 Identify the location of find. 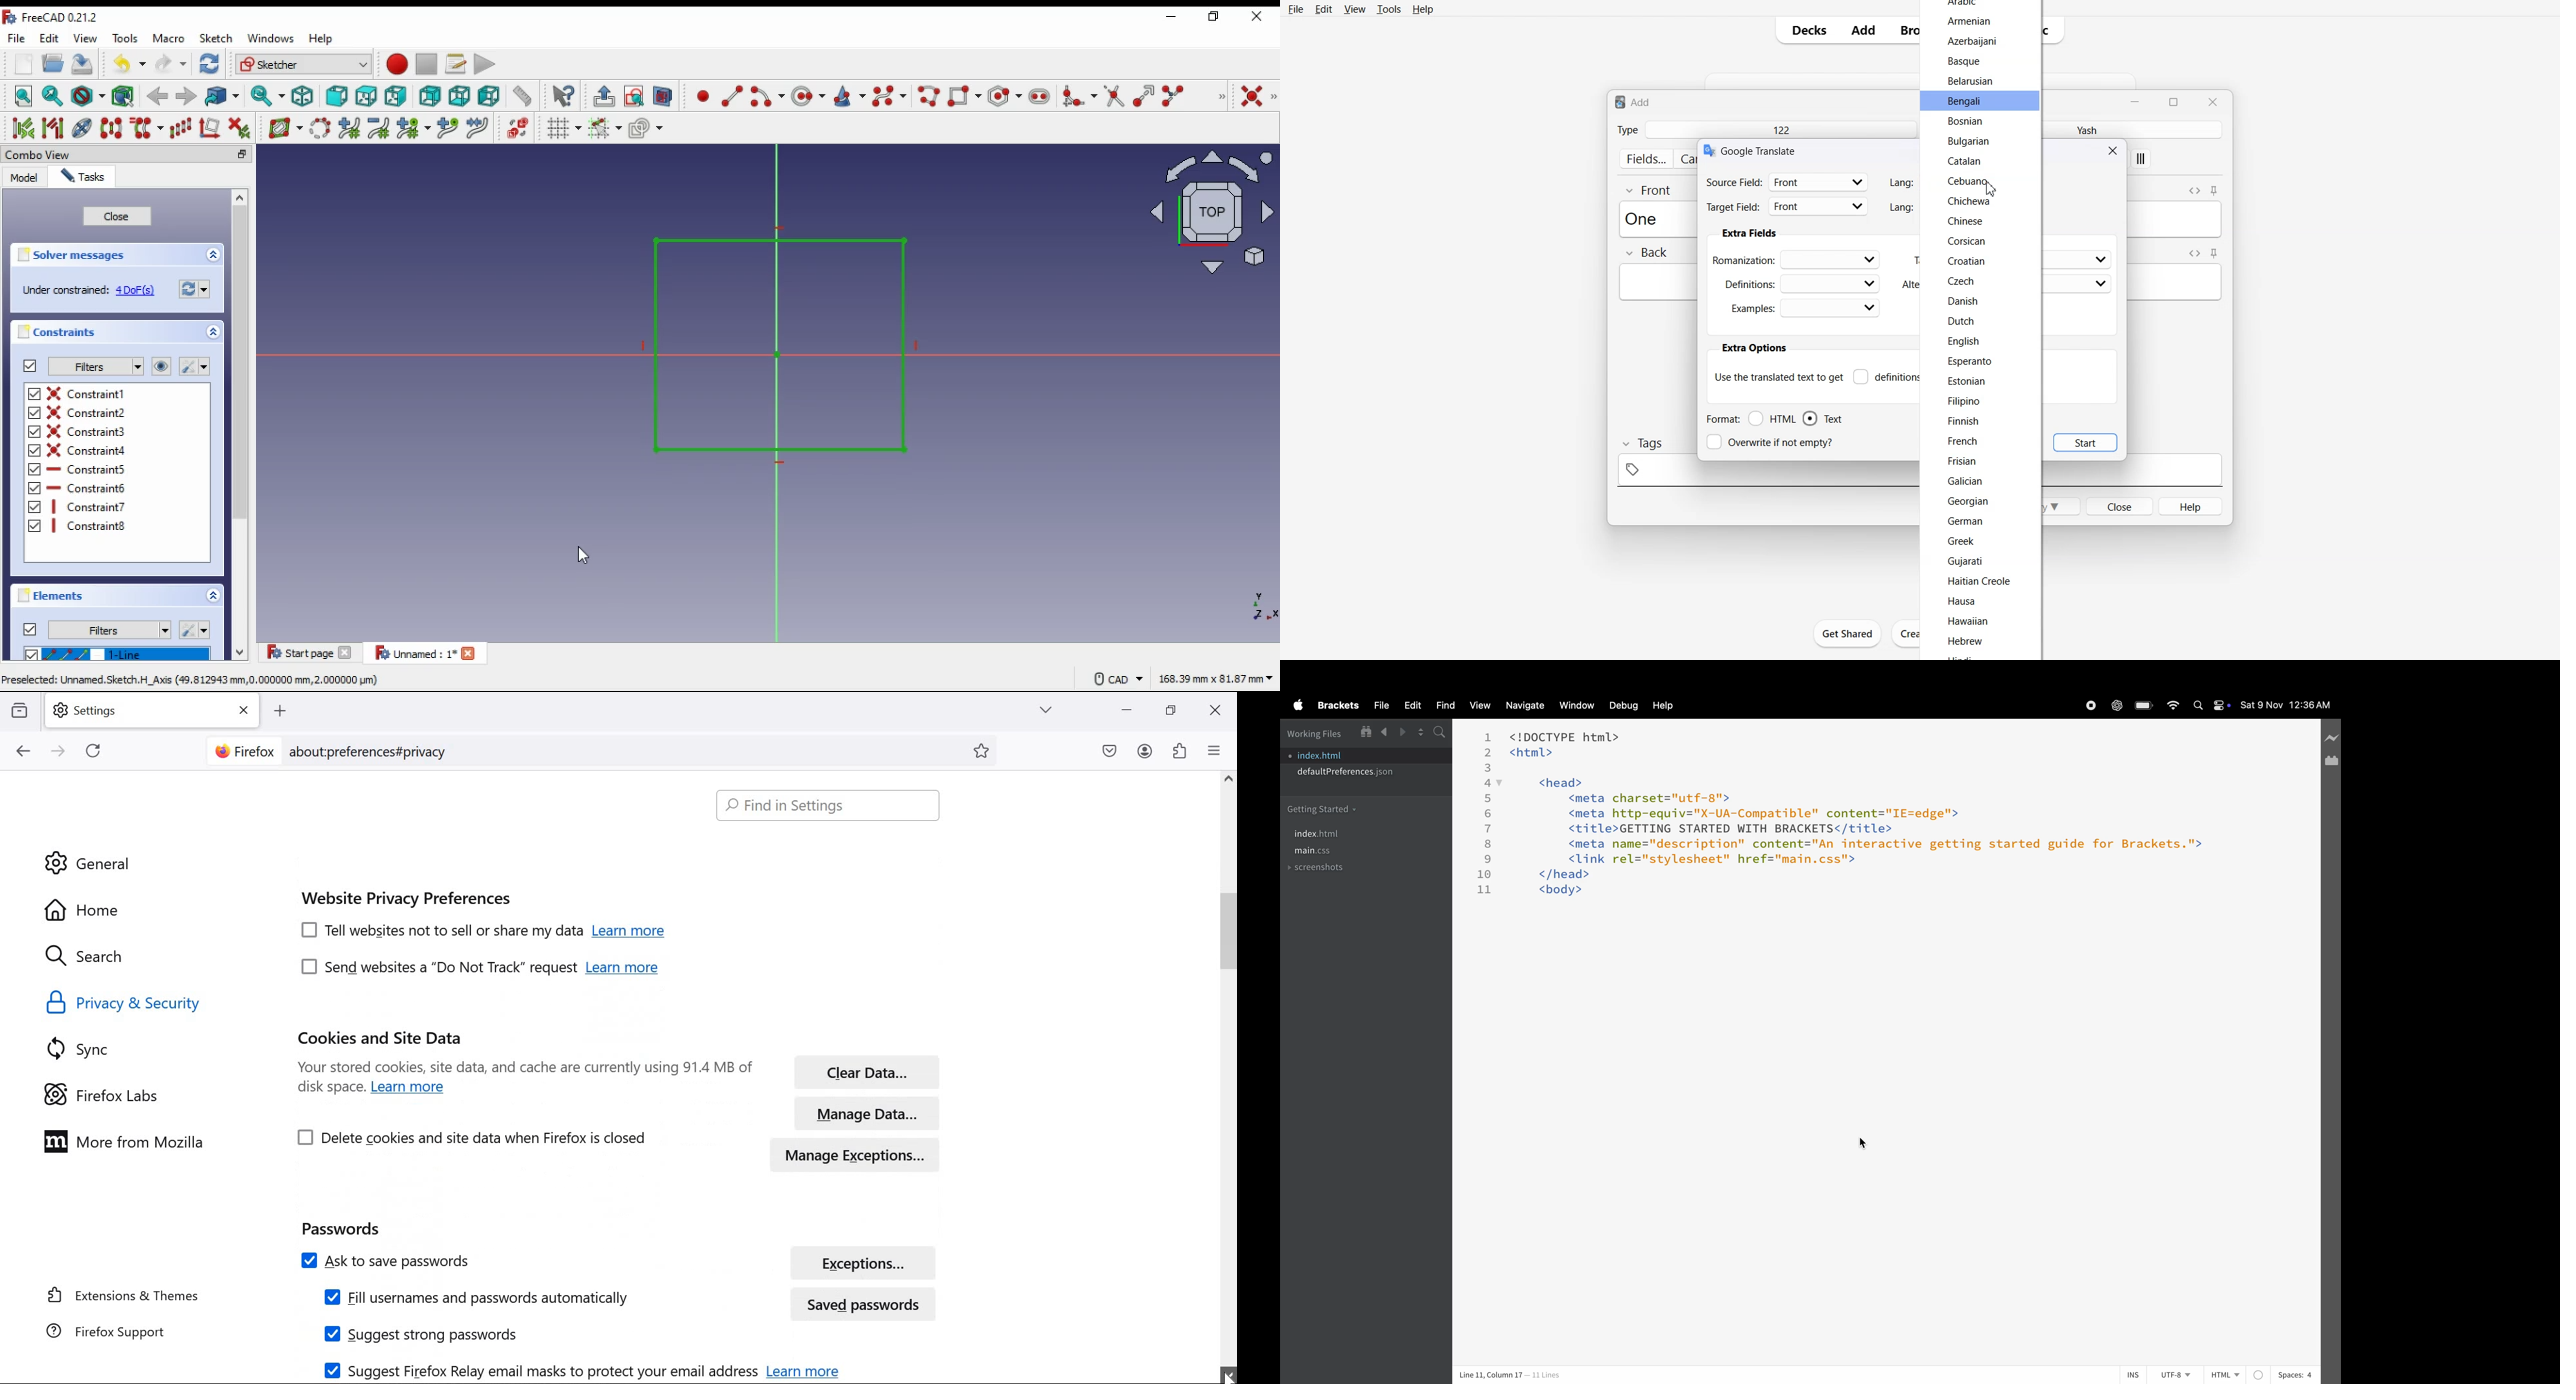
(1445, 706).